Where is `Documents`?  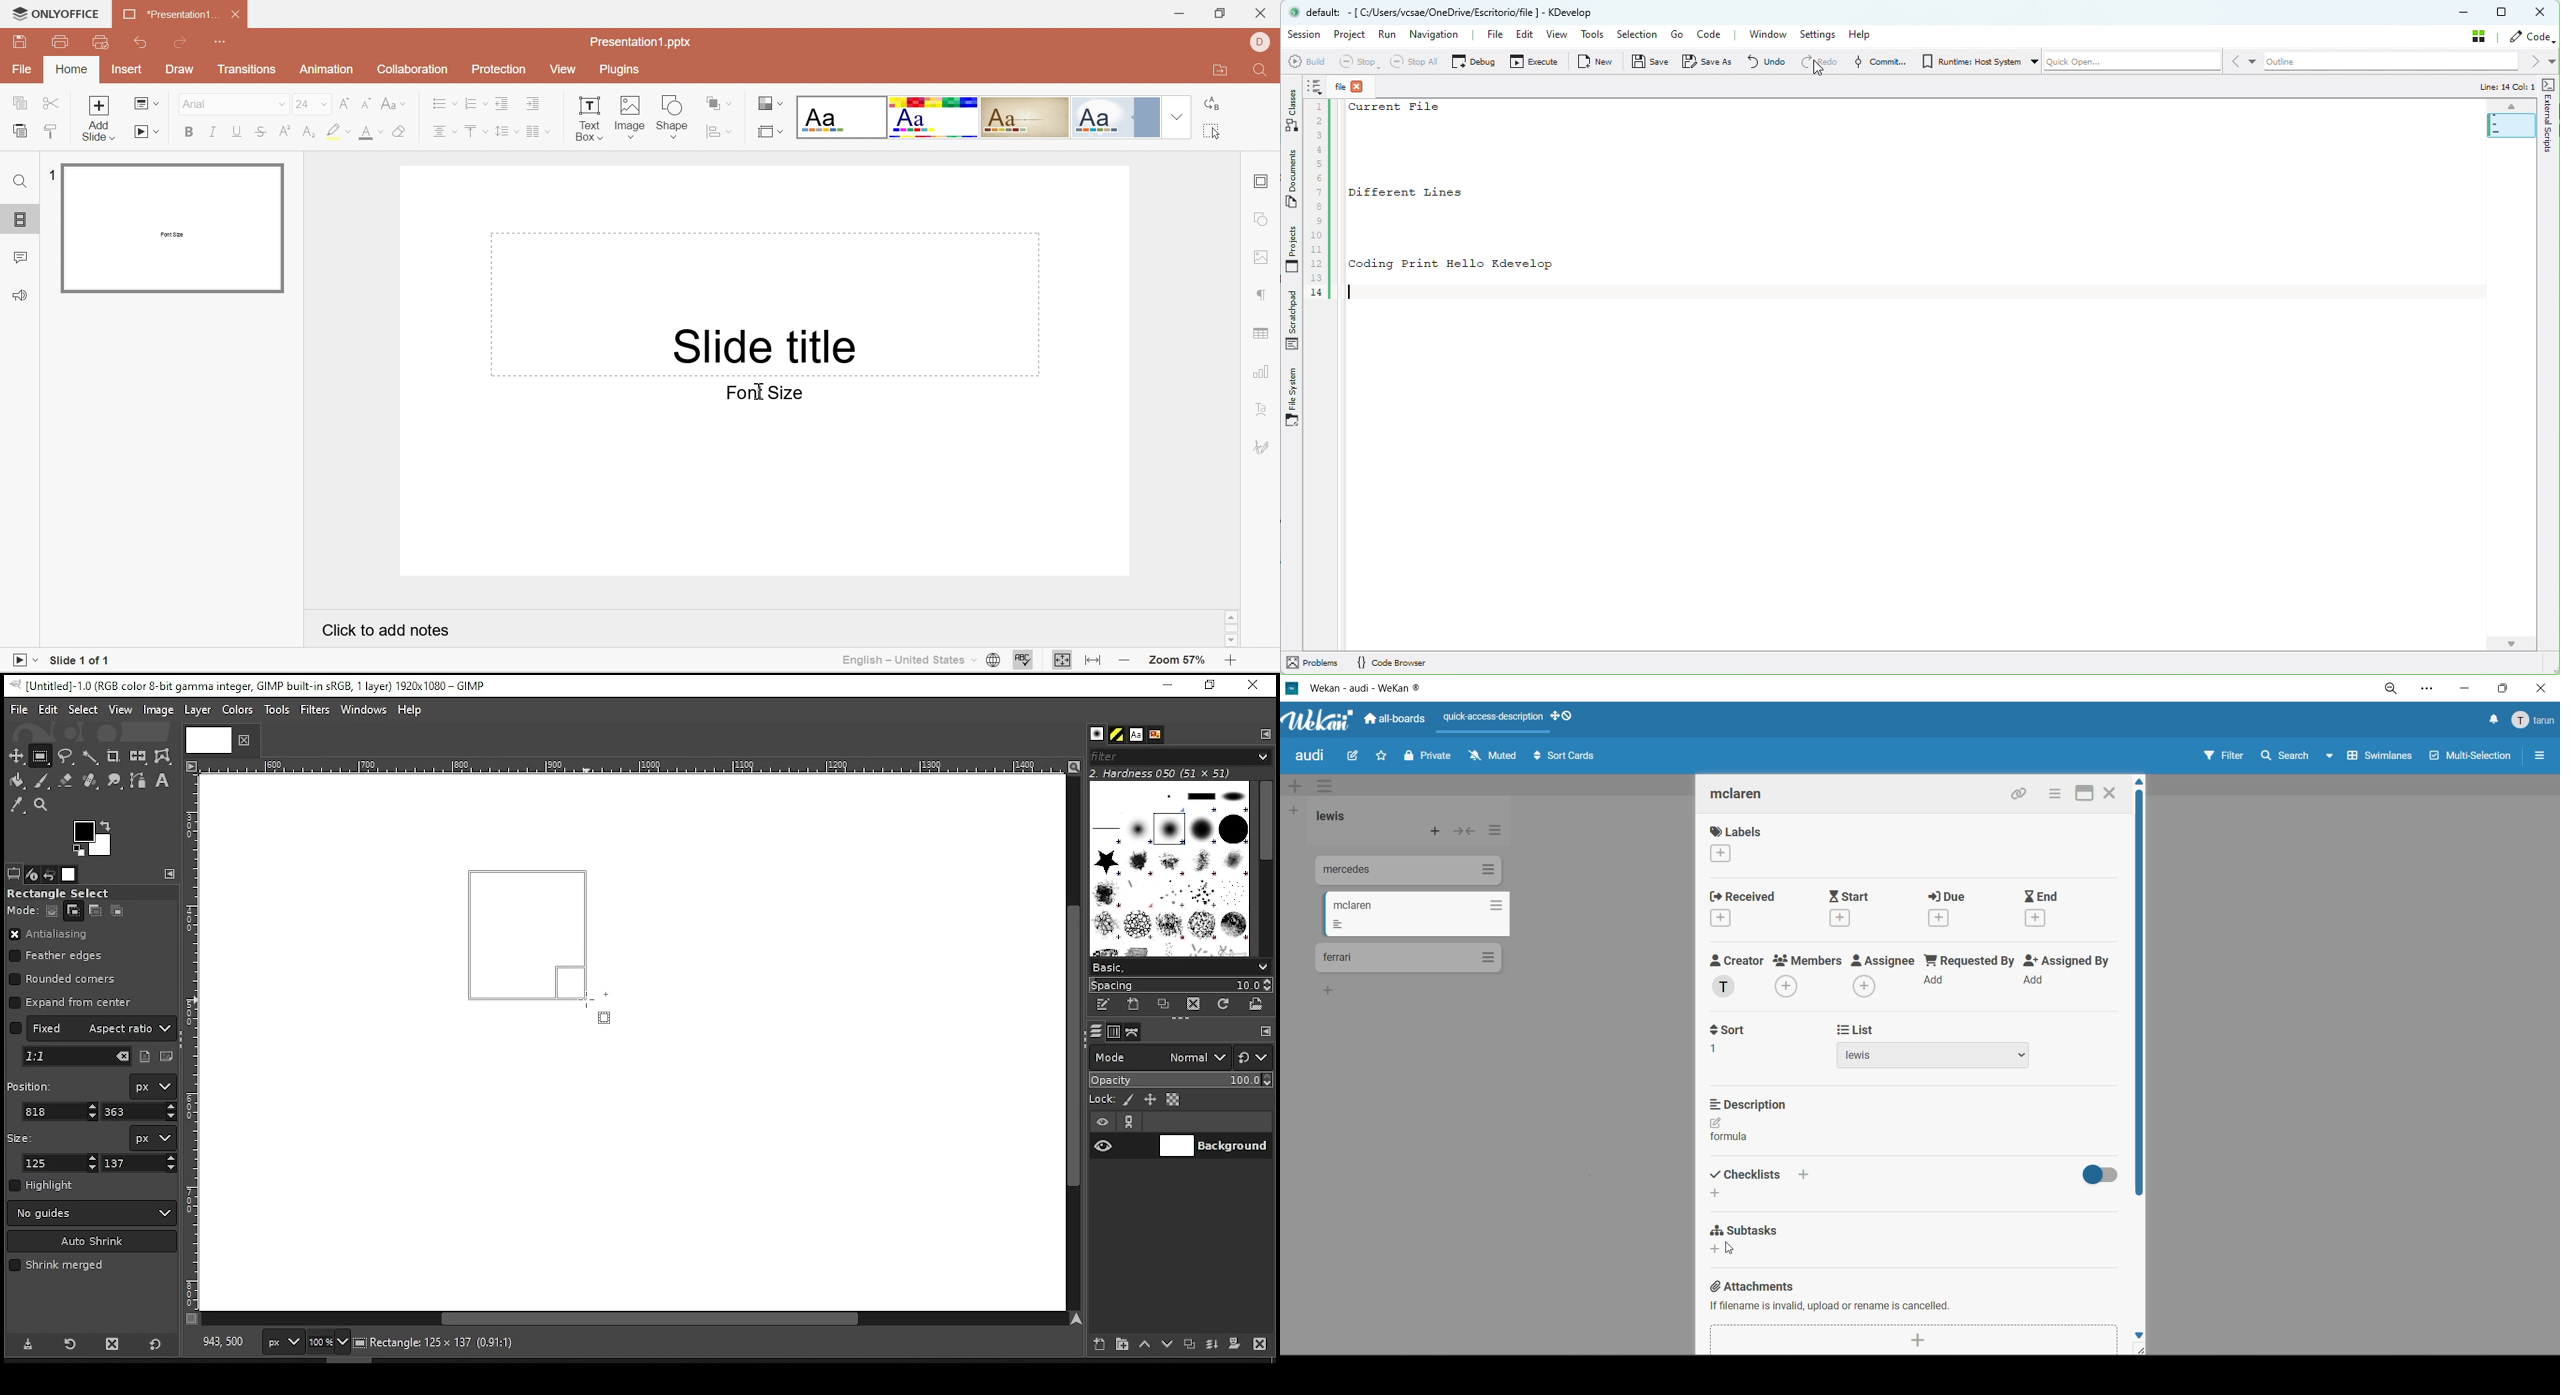 Documents is located at coordinates (1293, 178).